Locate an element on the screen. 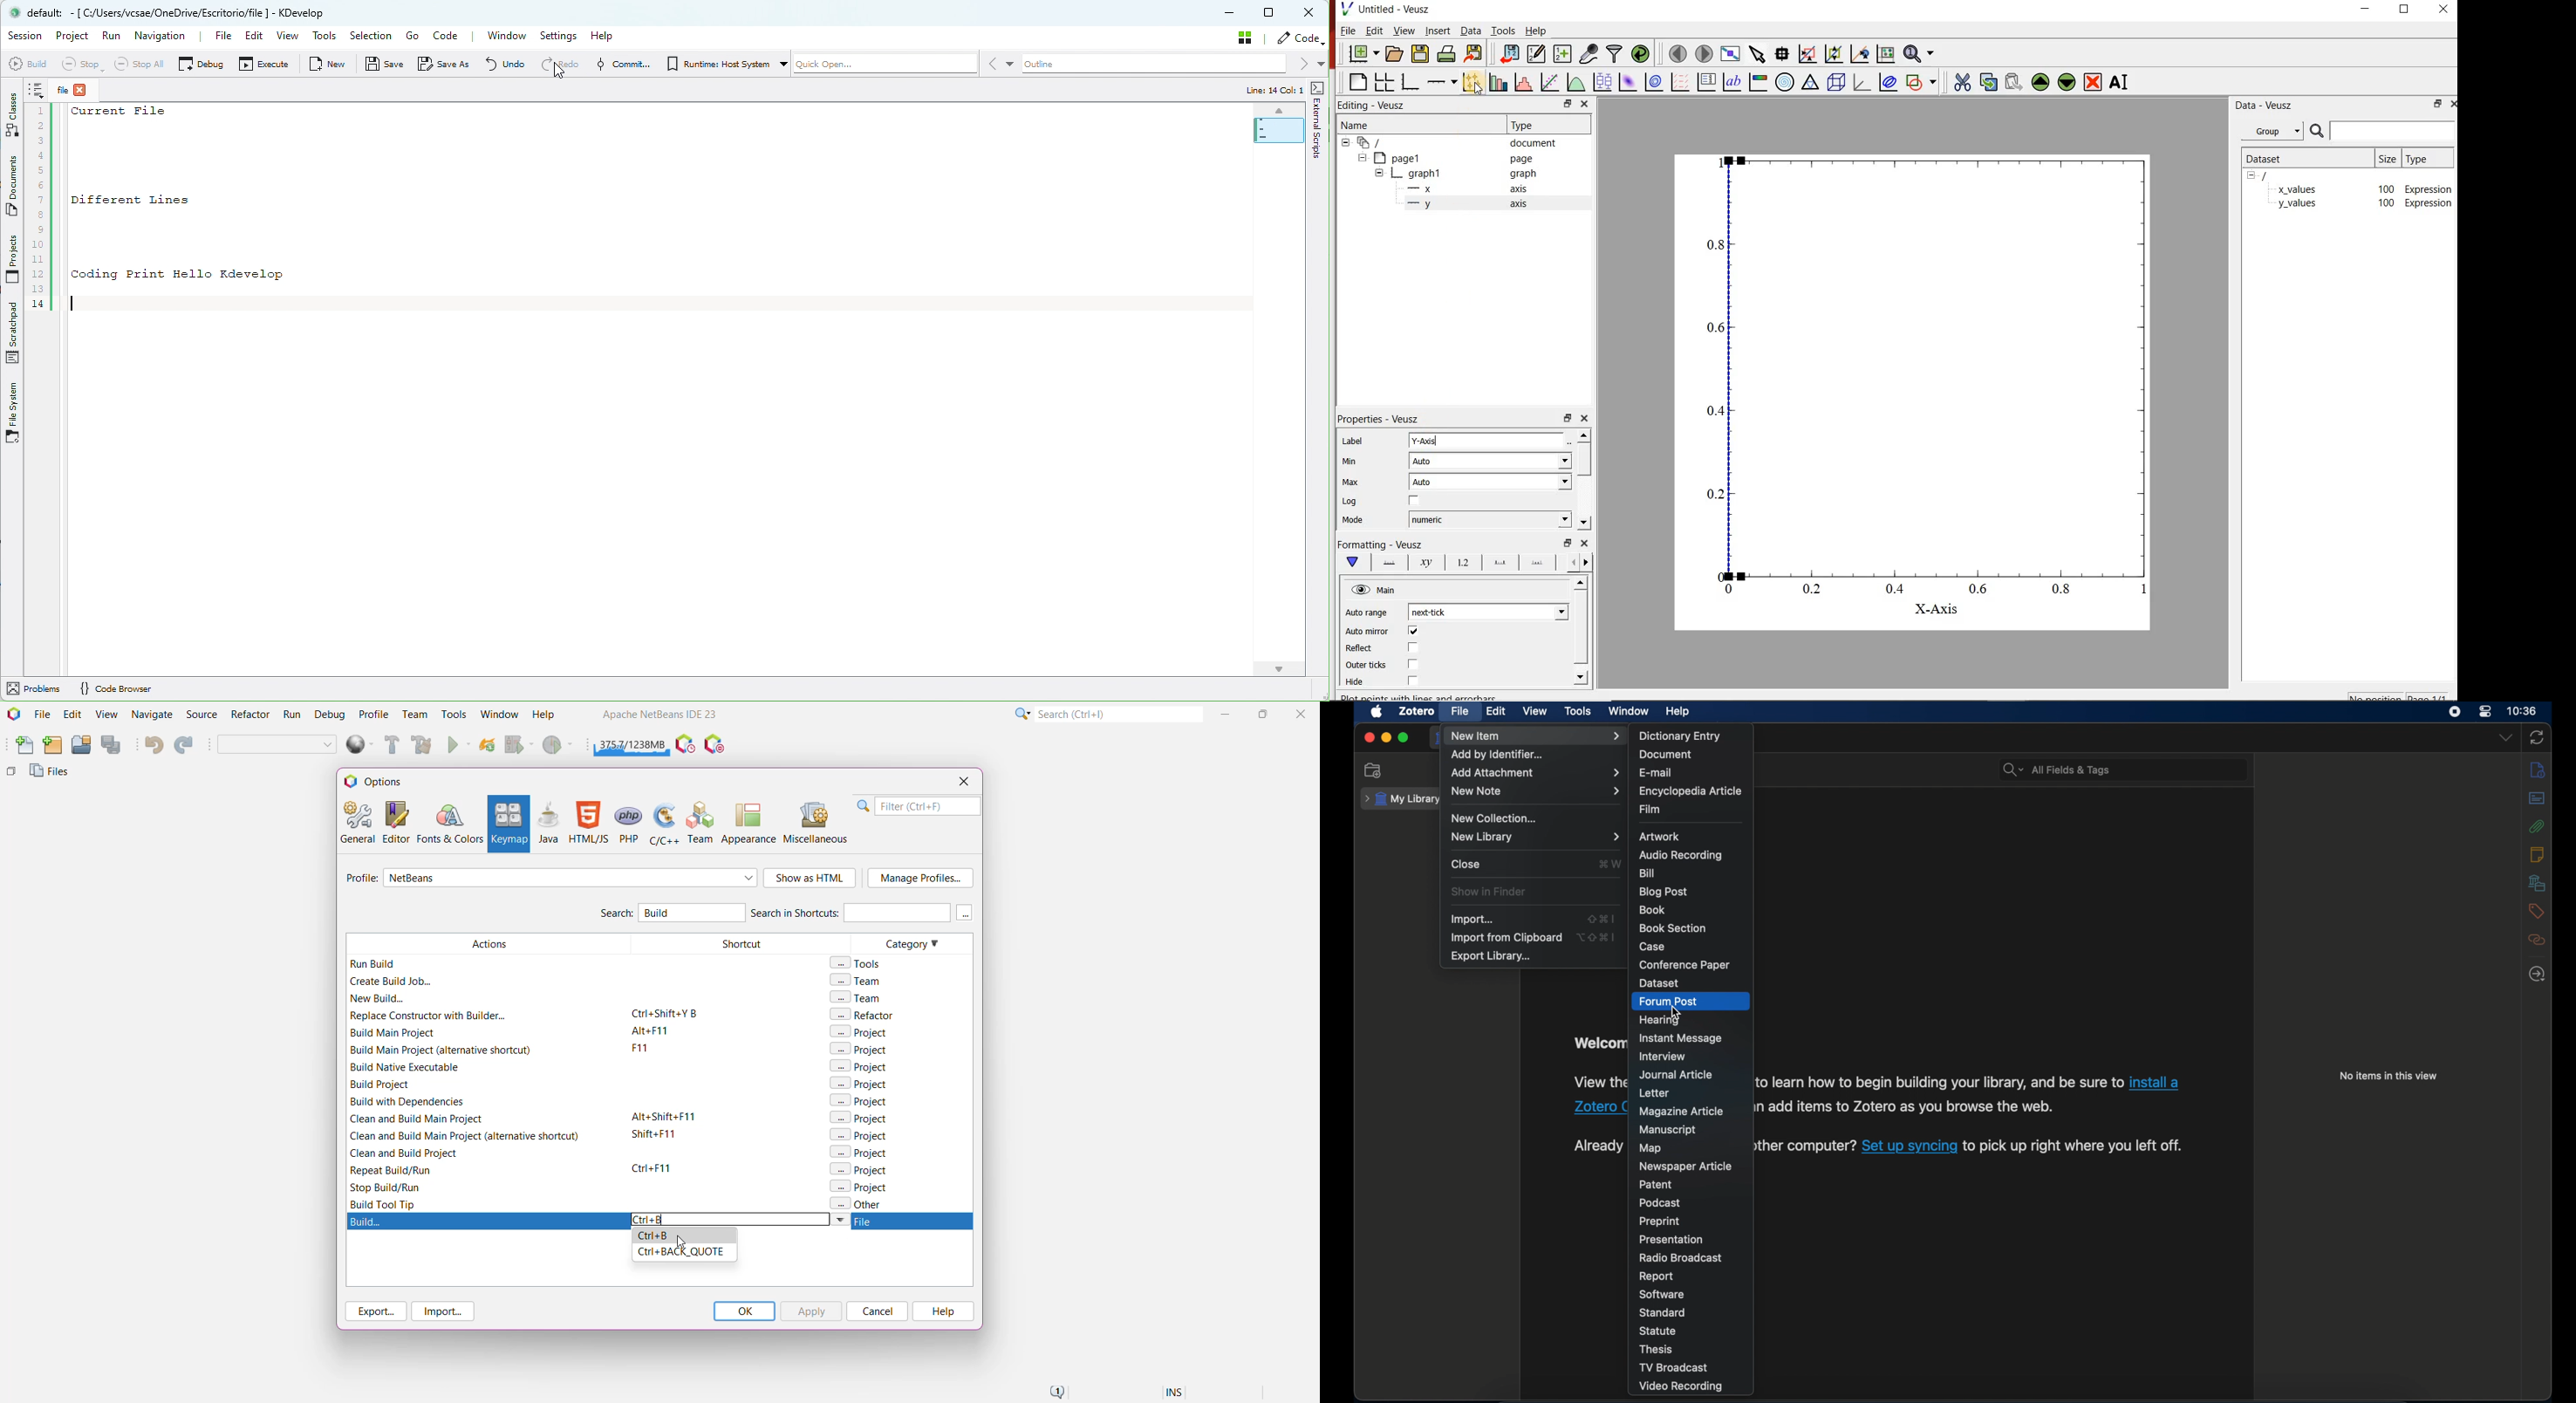 Image resolution: width=2576 pixels, height=1428 pixels. —x is located at coordinates (1423, 187).